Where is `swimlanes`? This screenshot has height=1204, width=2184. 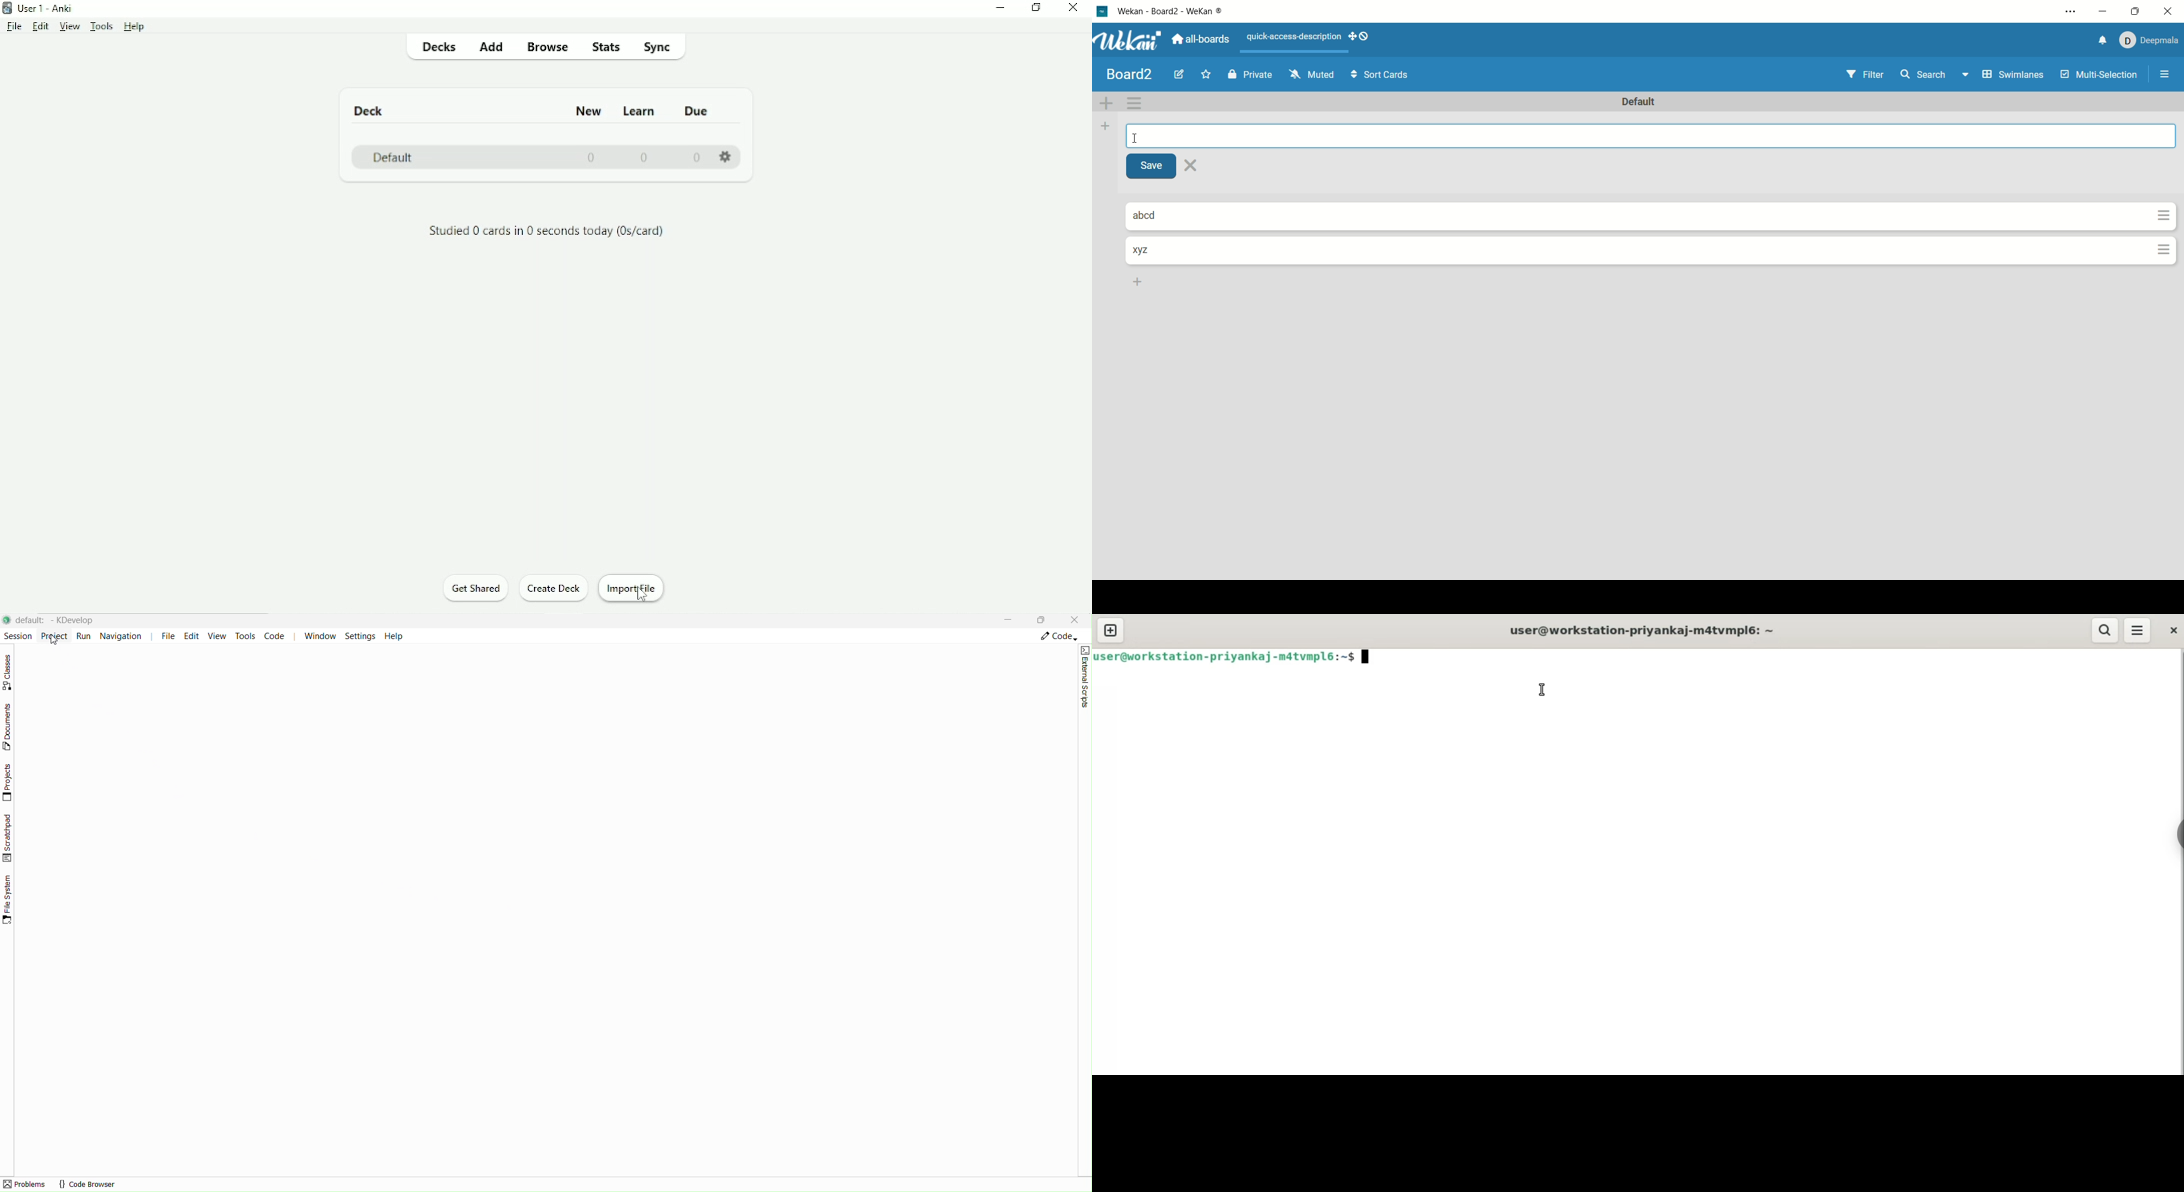
swimlanes is located at coordinates (2012, 76).